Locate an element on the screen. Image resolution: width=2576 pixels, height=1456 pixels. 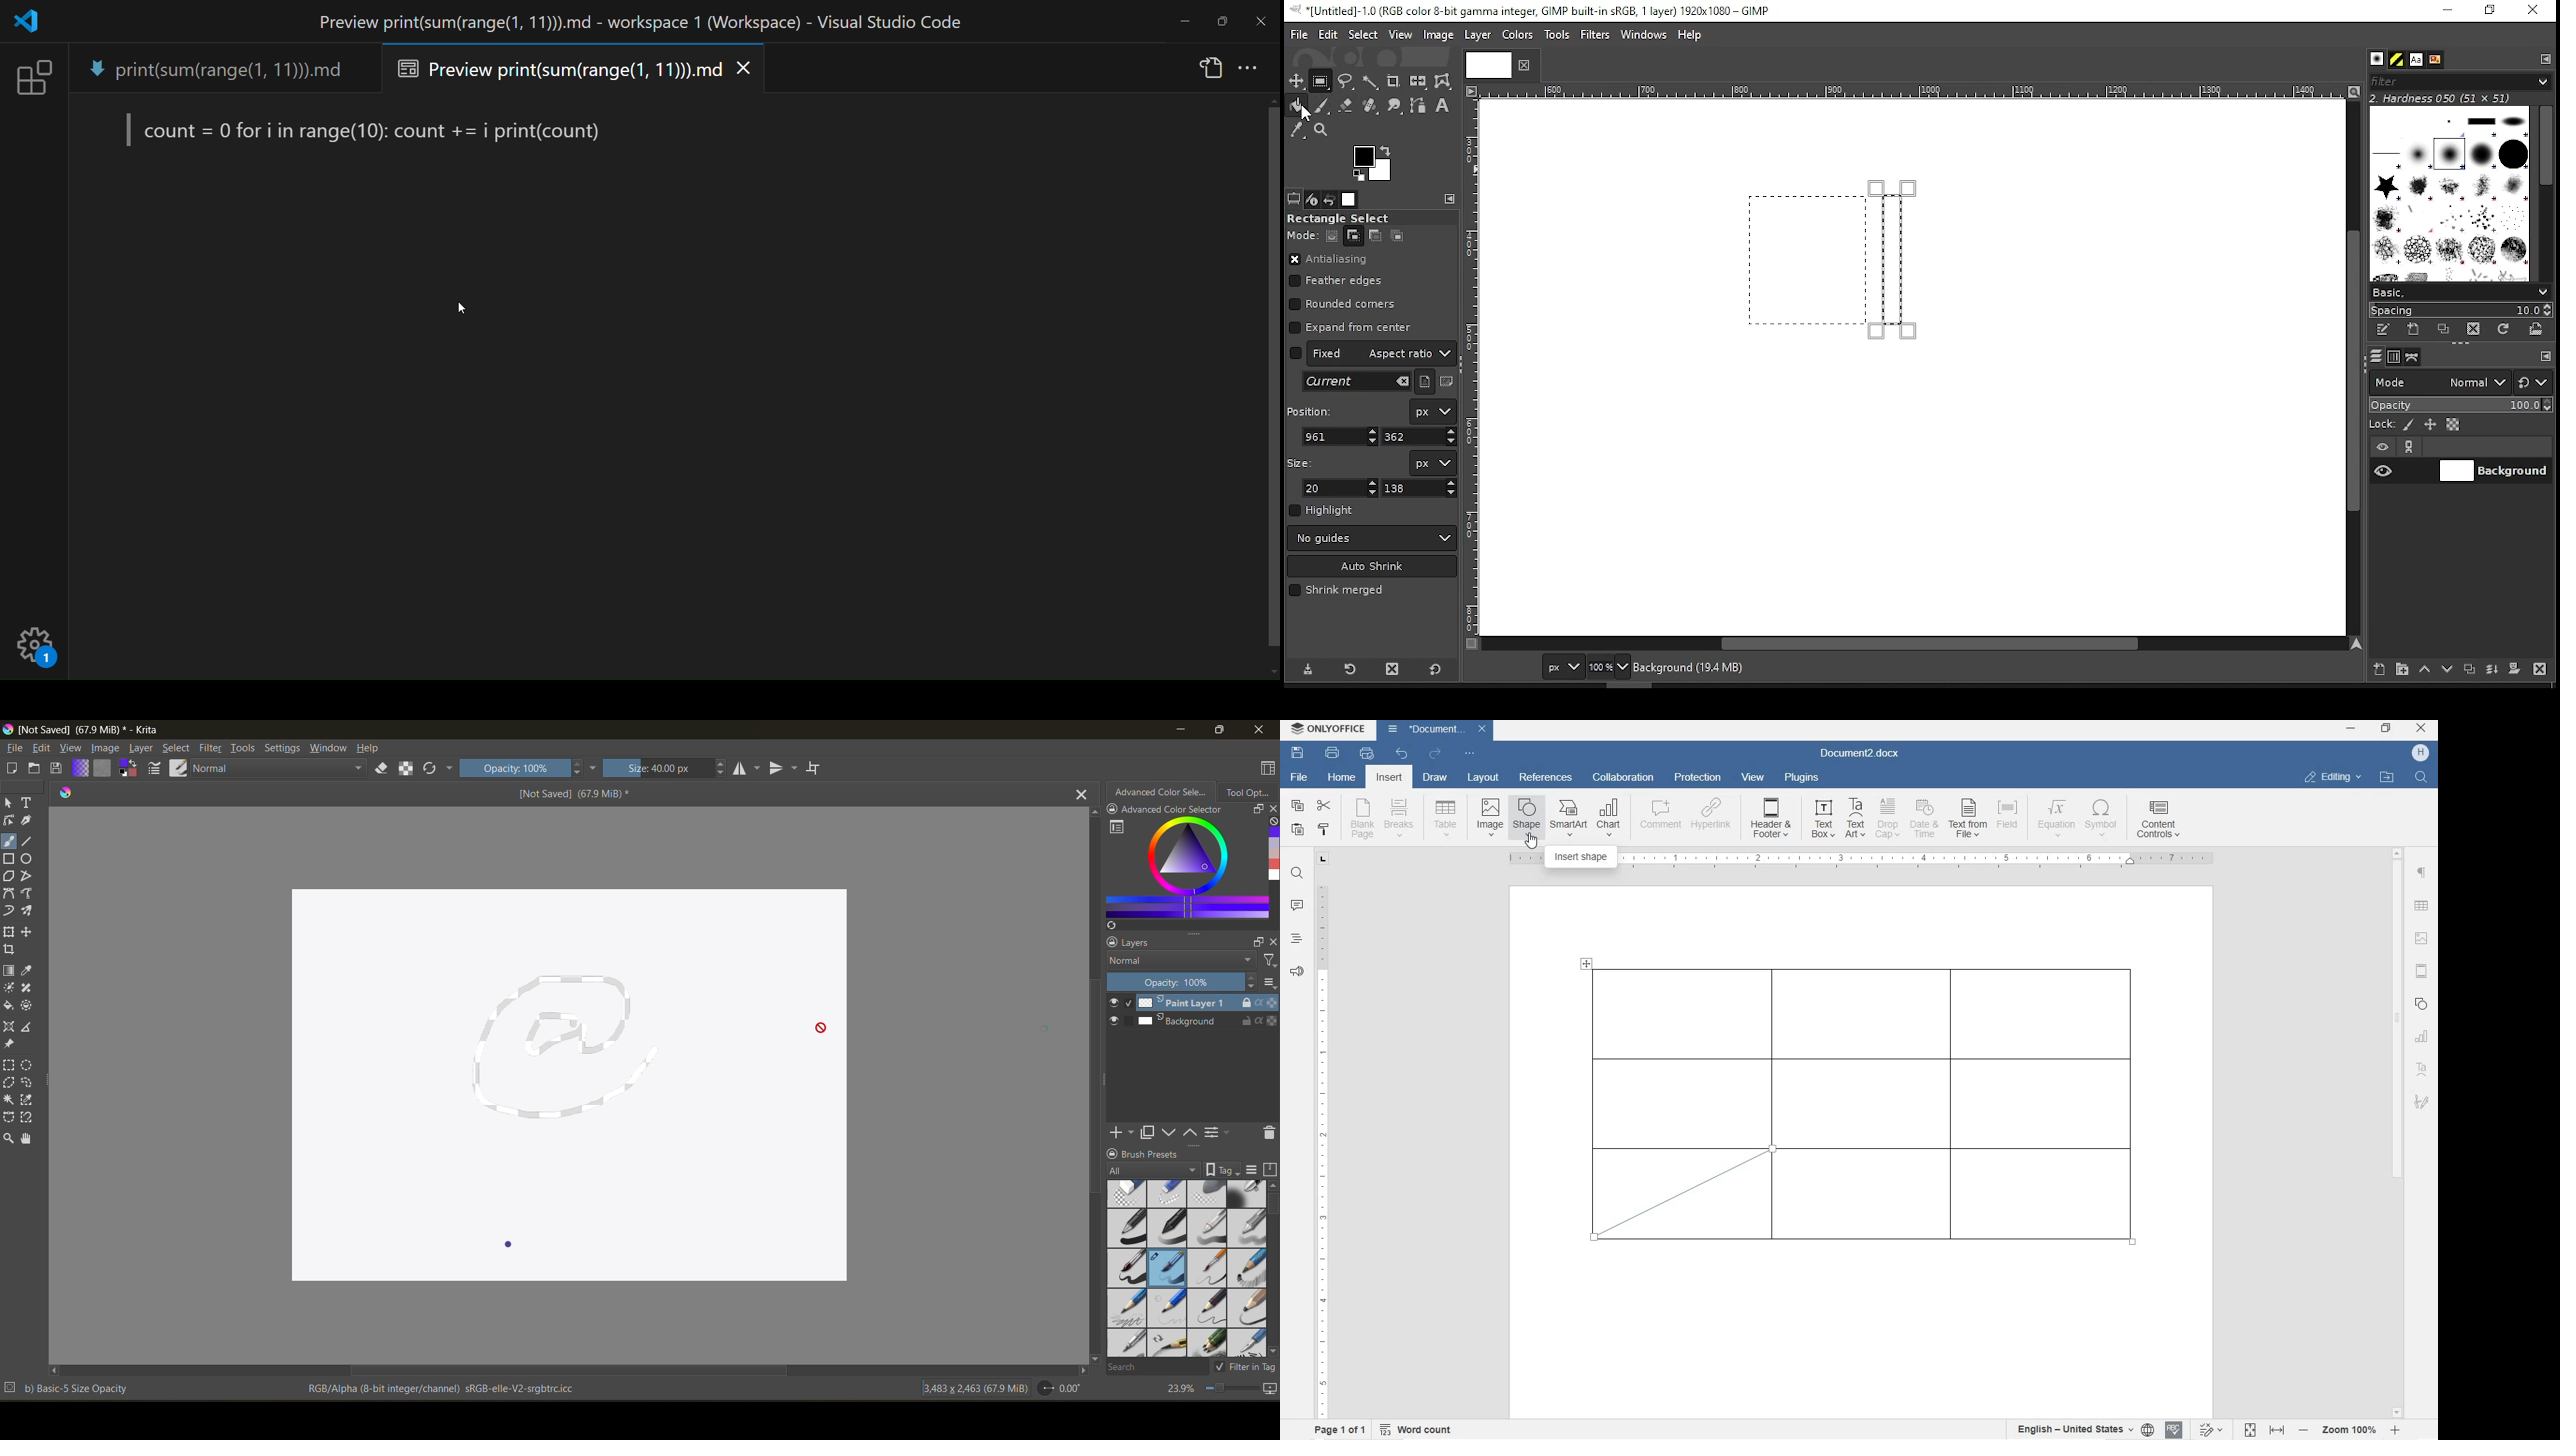
transform a layer is located at coordinates (9, 932).